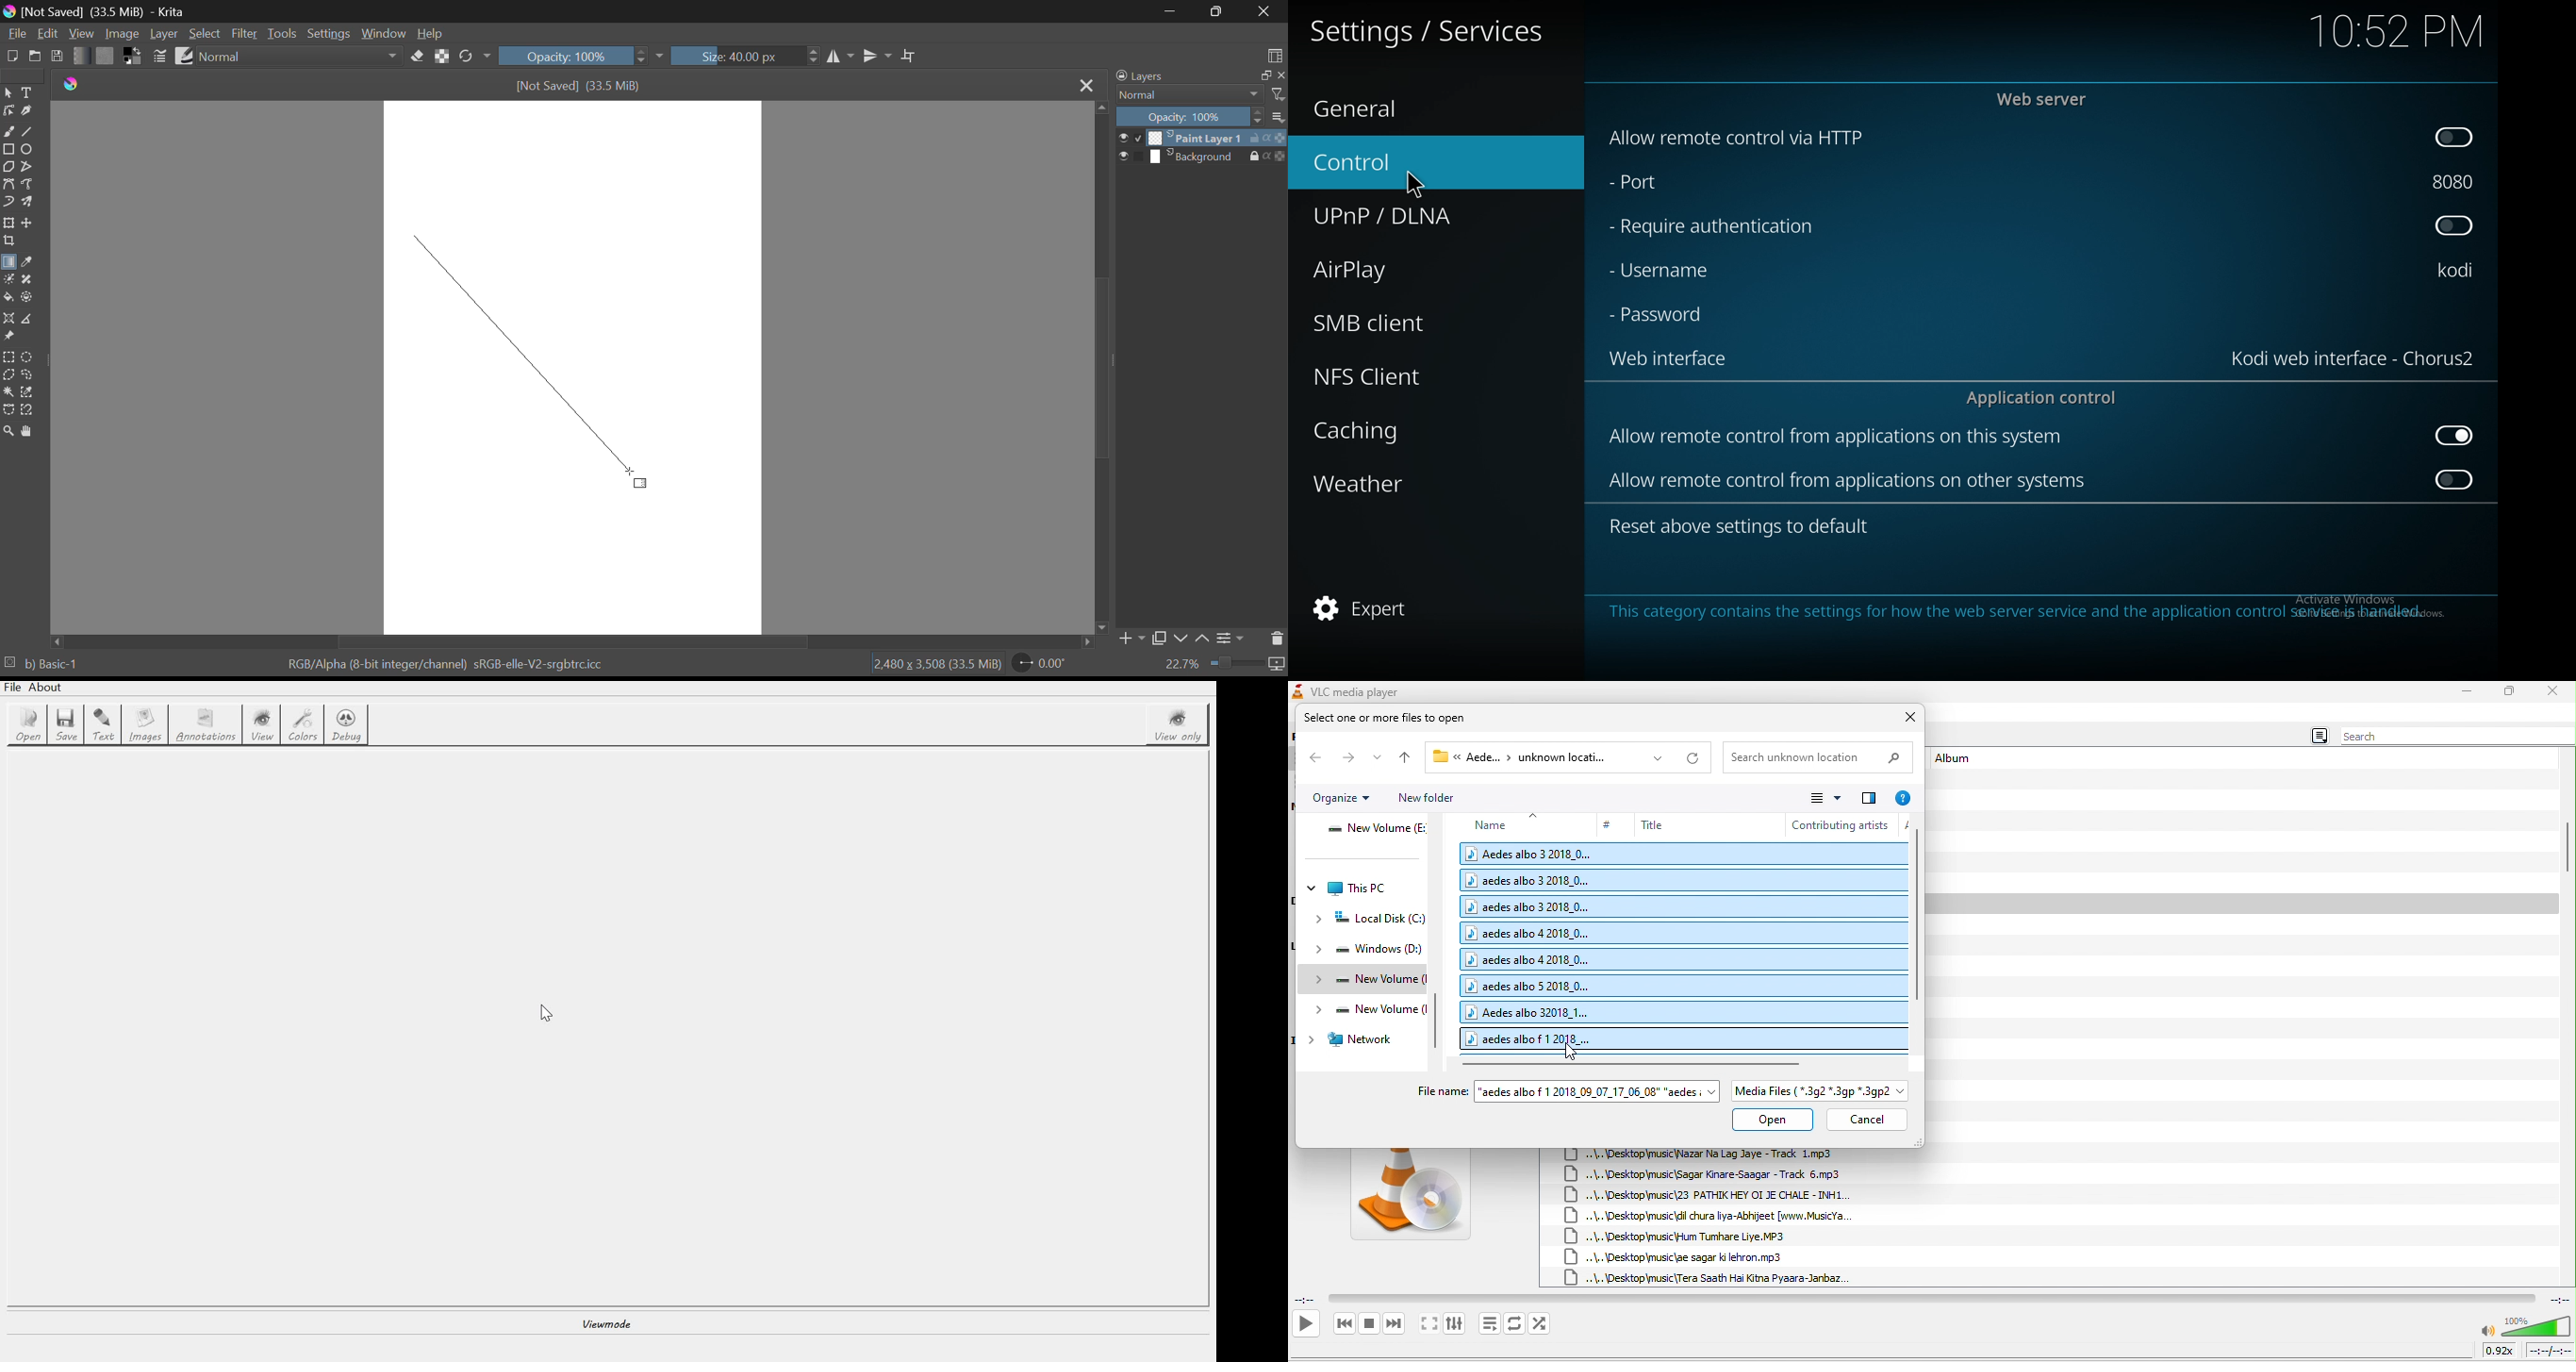  Describe the element at coordinates (29, 357) in the screenshot. I see `Circular Selection` at that location.